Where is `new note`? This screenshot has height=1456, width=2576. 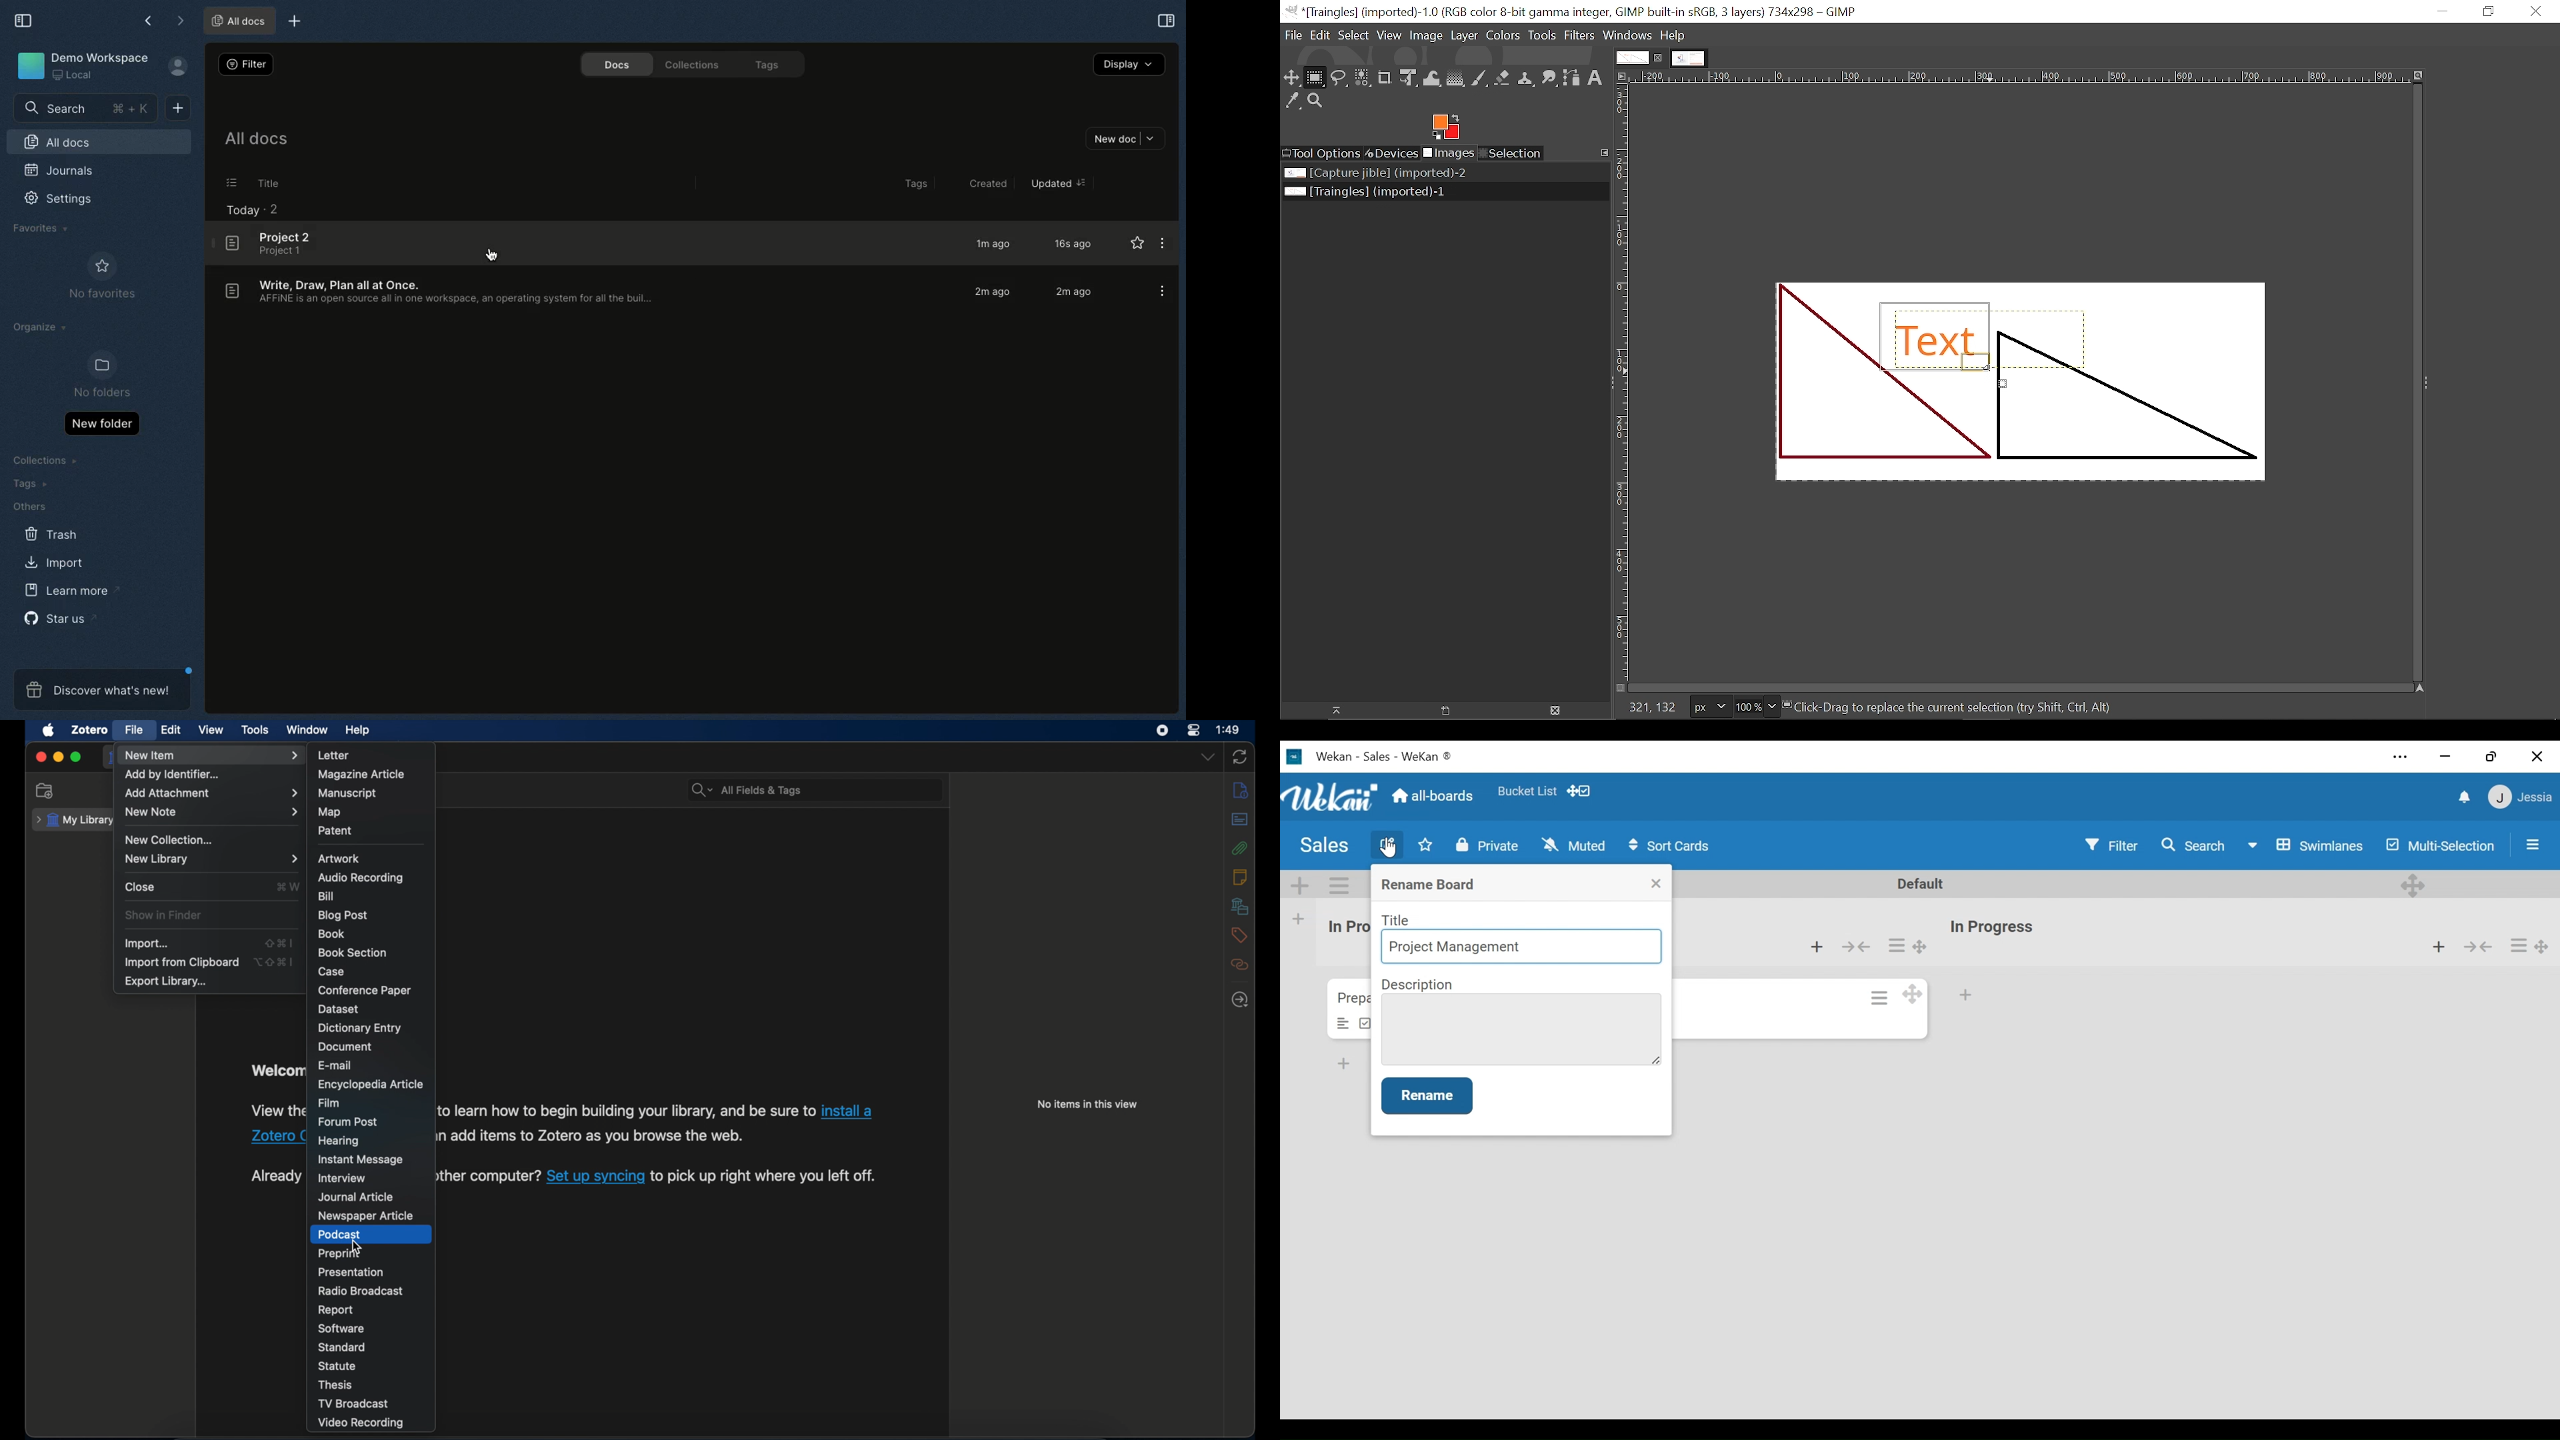
new note is located at coordinates (213, 812).